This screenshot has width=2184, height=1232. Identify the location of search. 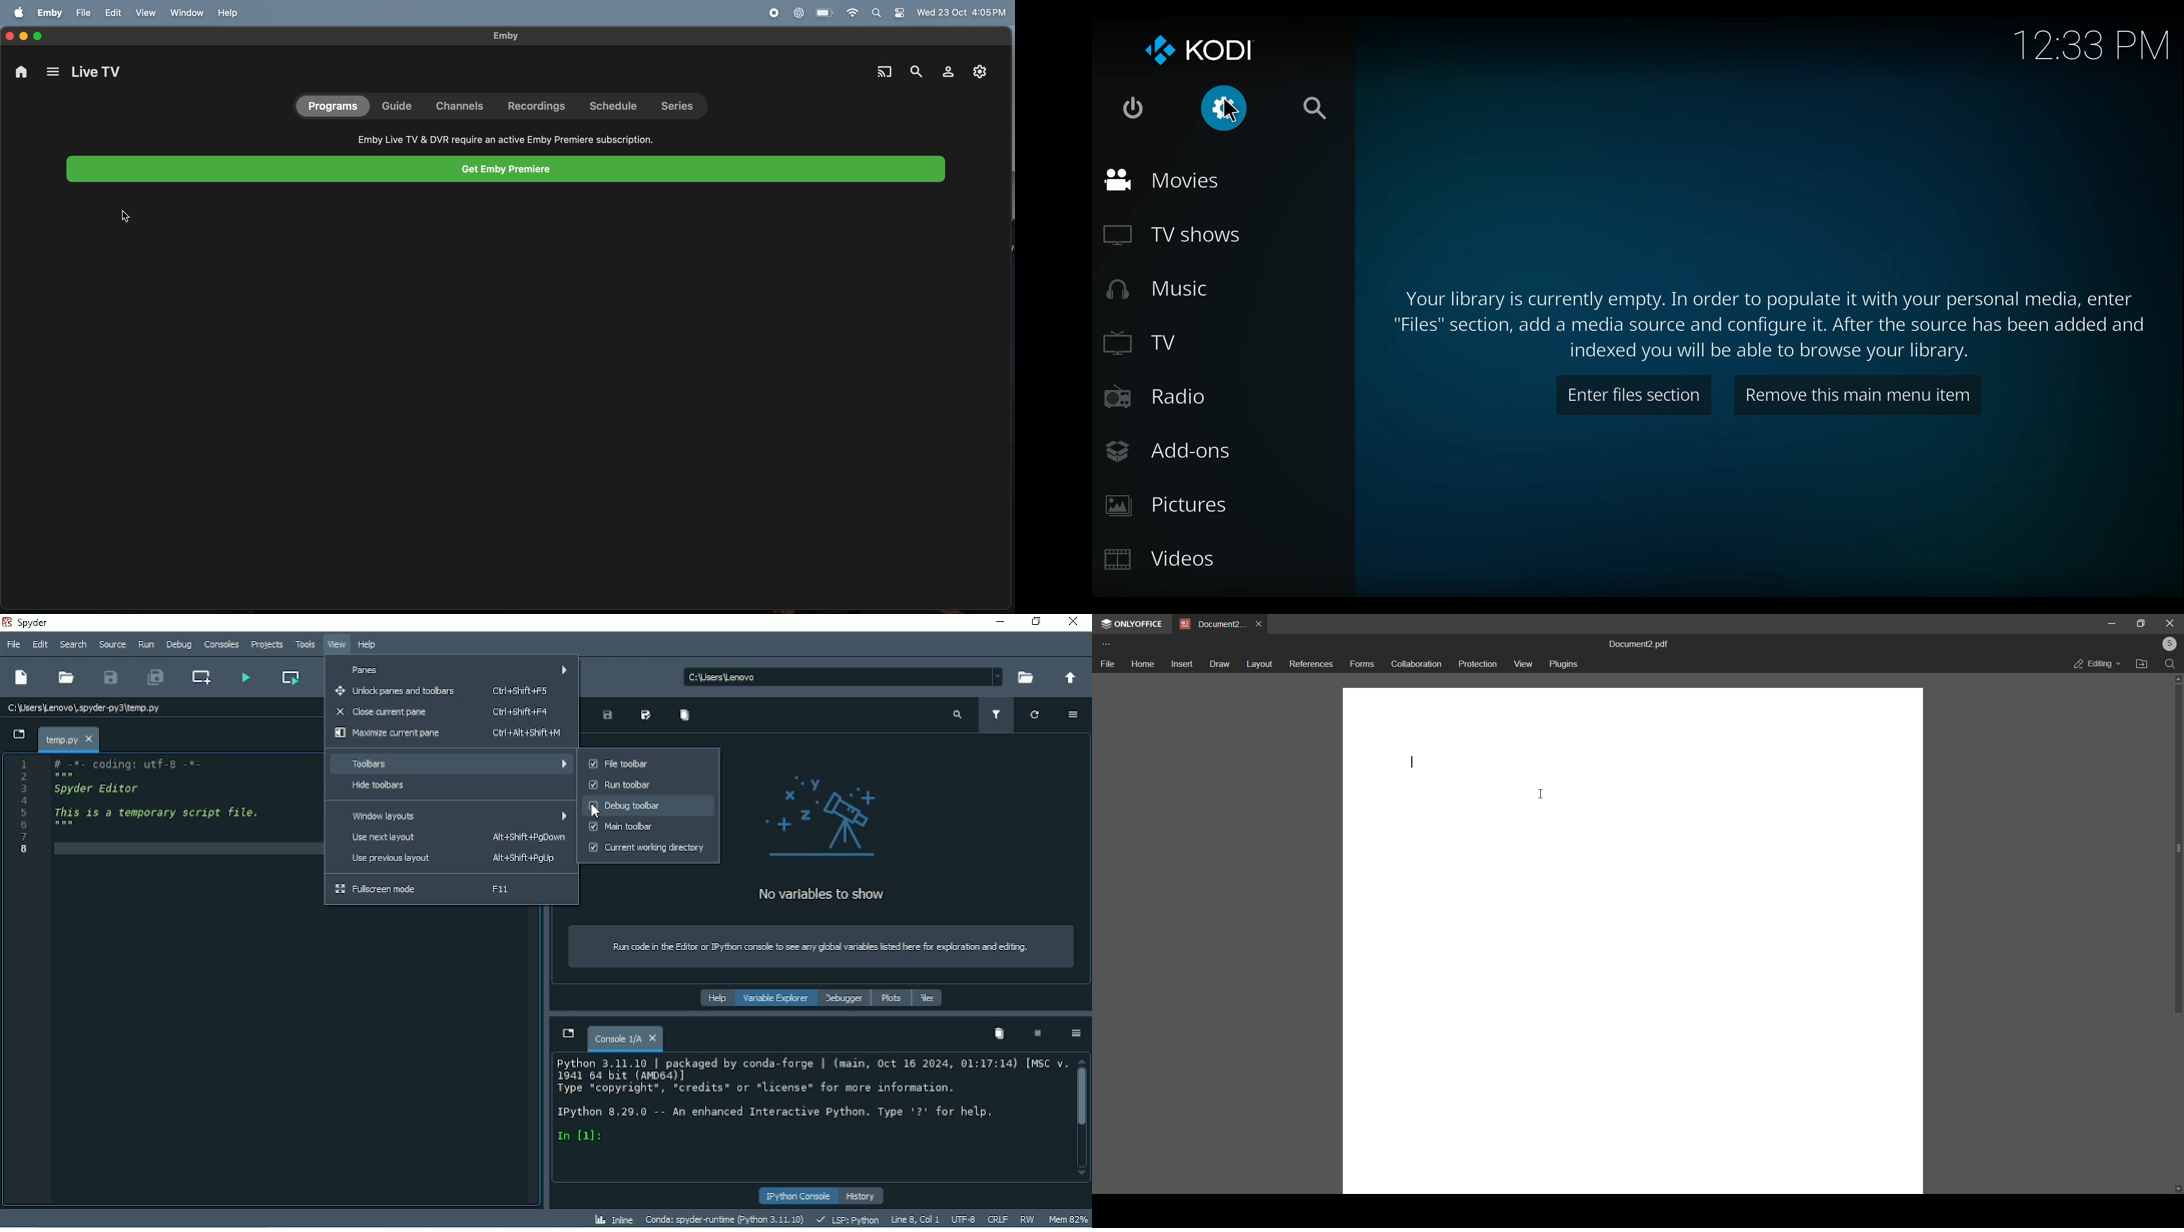
(2170, 663).